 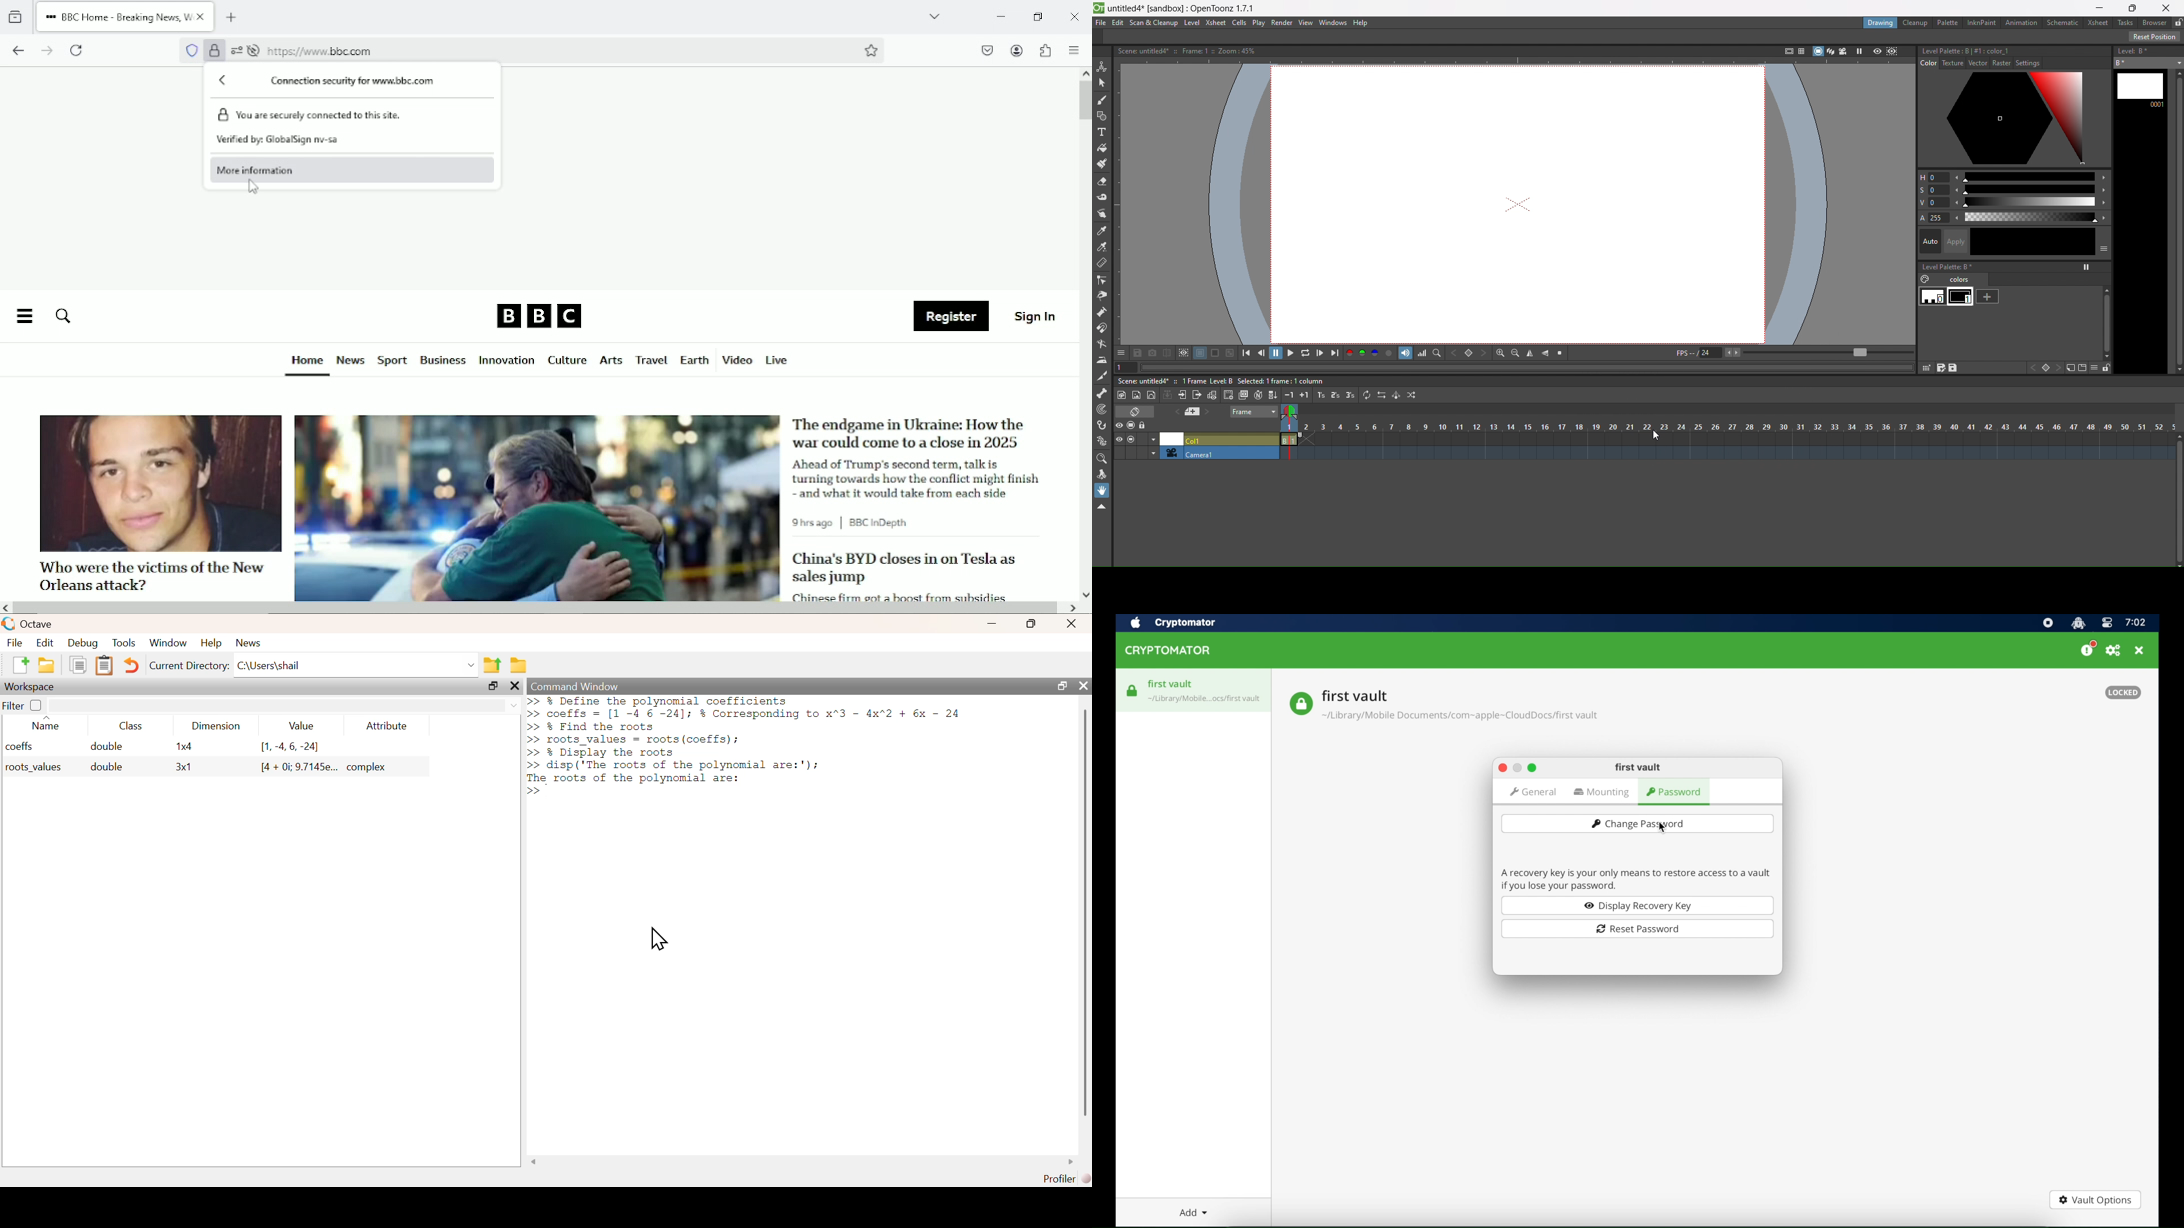 I want to click on close, so click(x=1071, y=624).